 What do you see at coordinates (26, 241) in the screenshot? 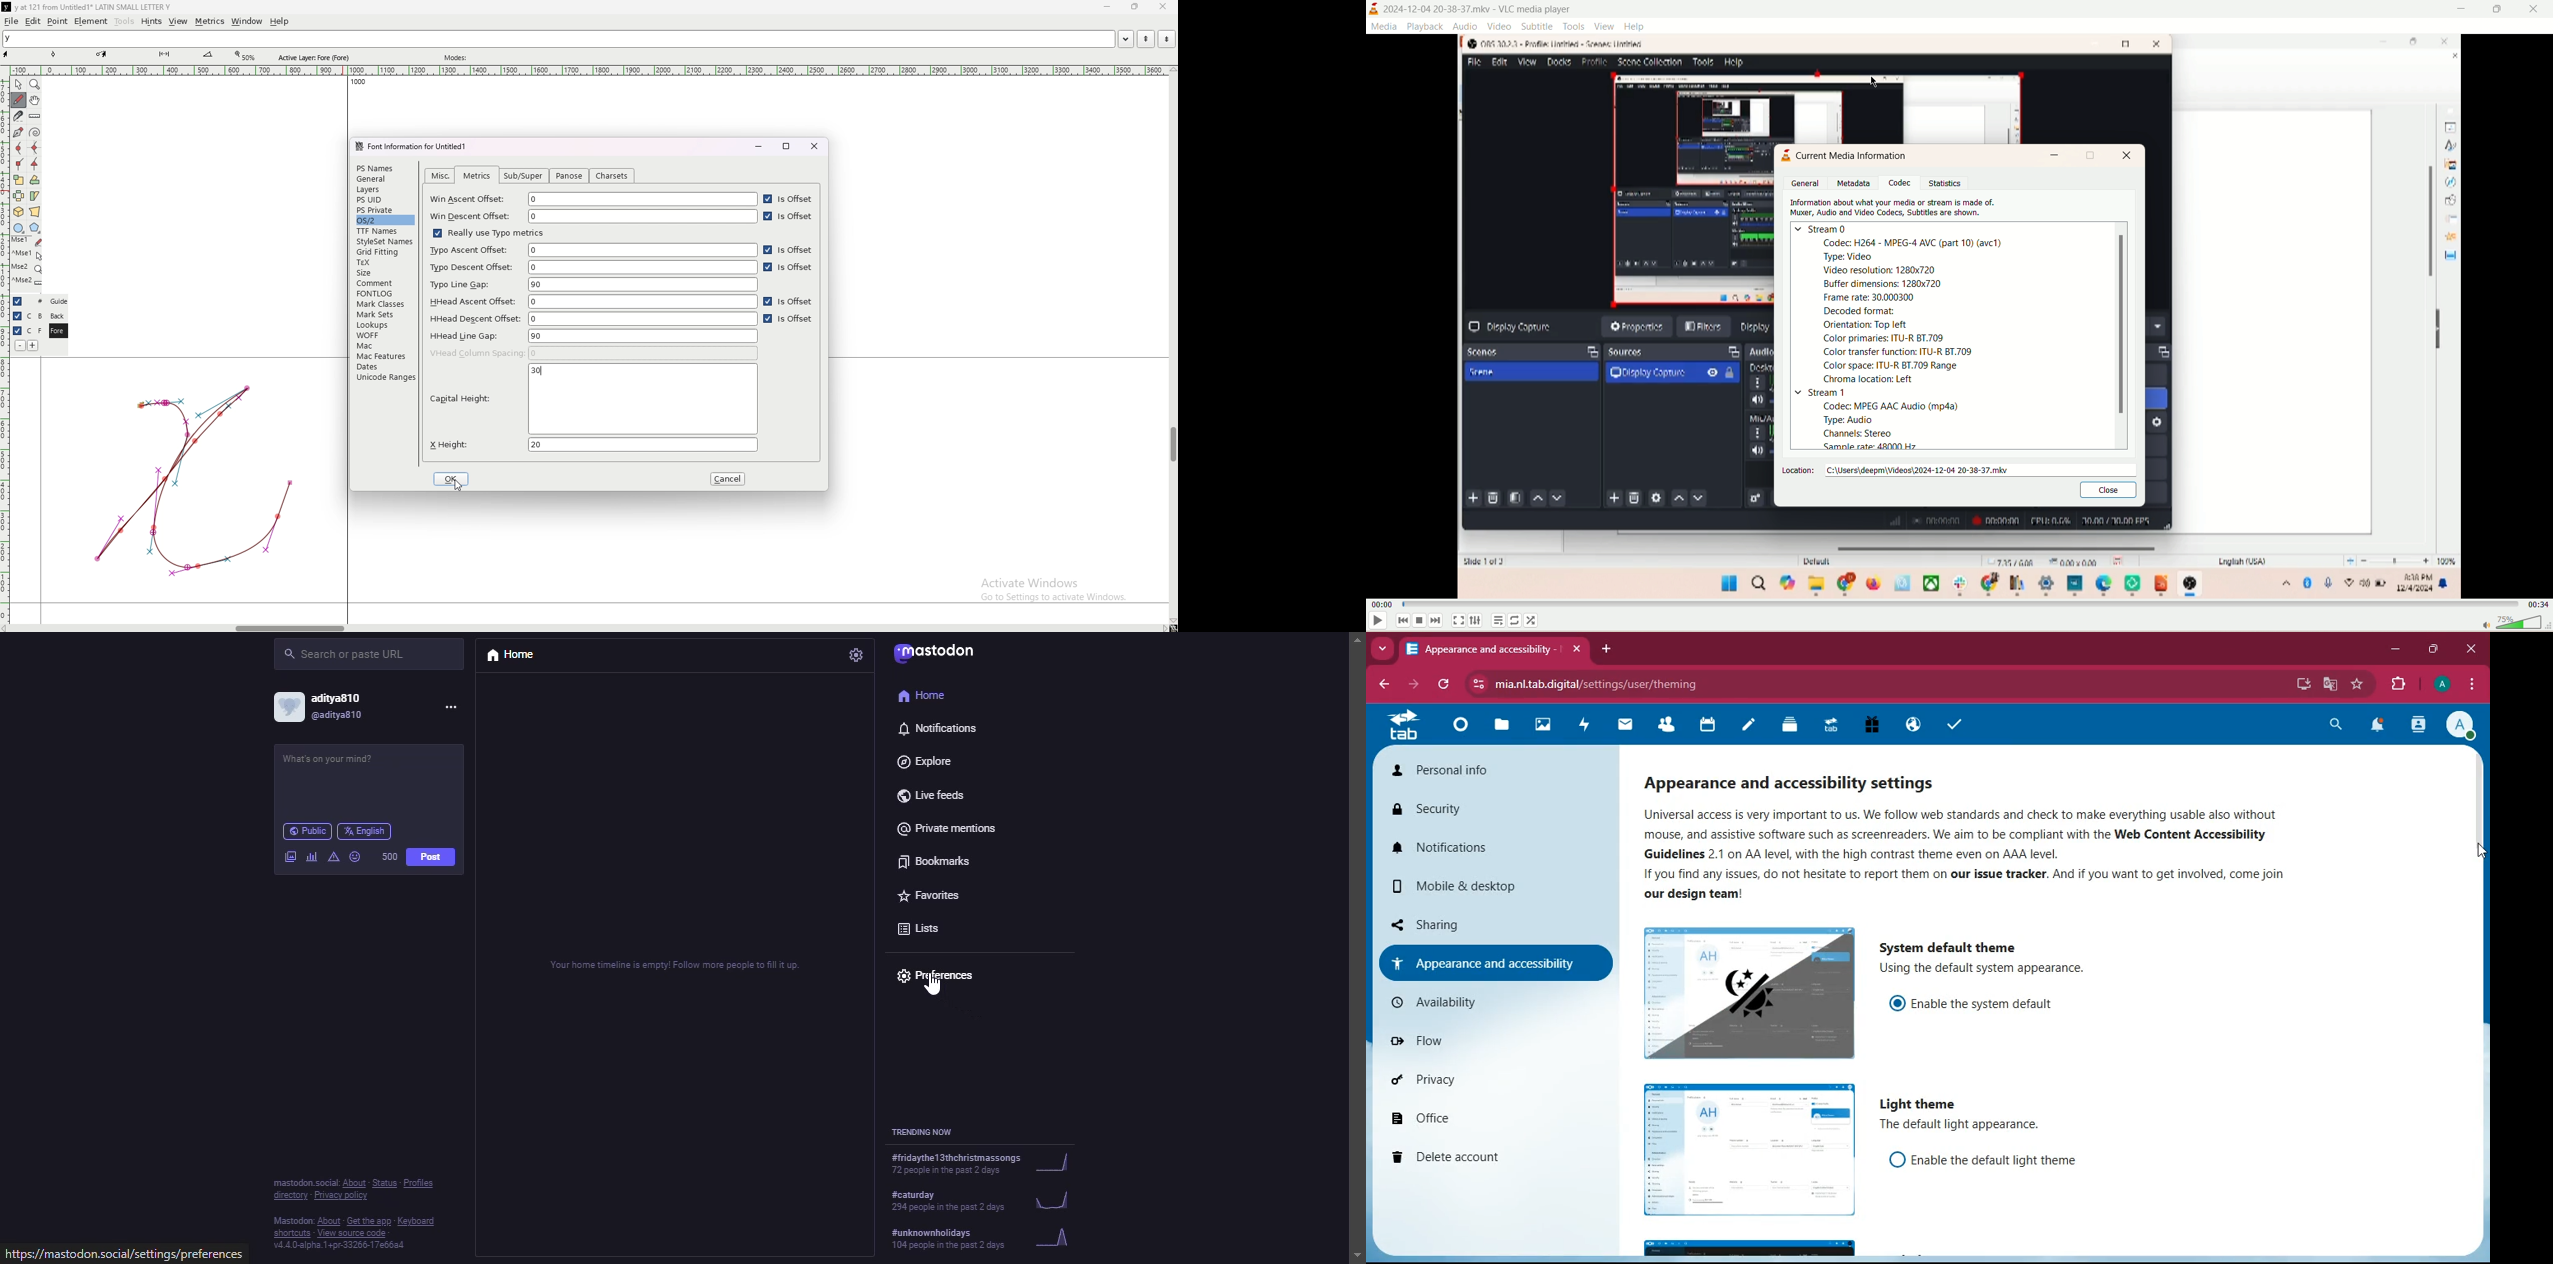
I see `mse 1` at bounding box center [26, 241].